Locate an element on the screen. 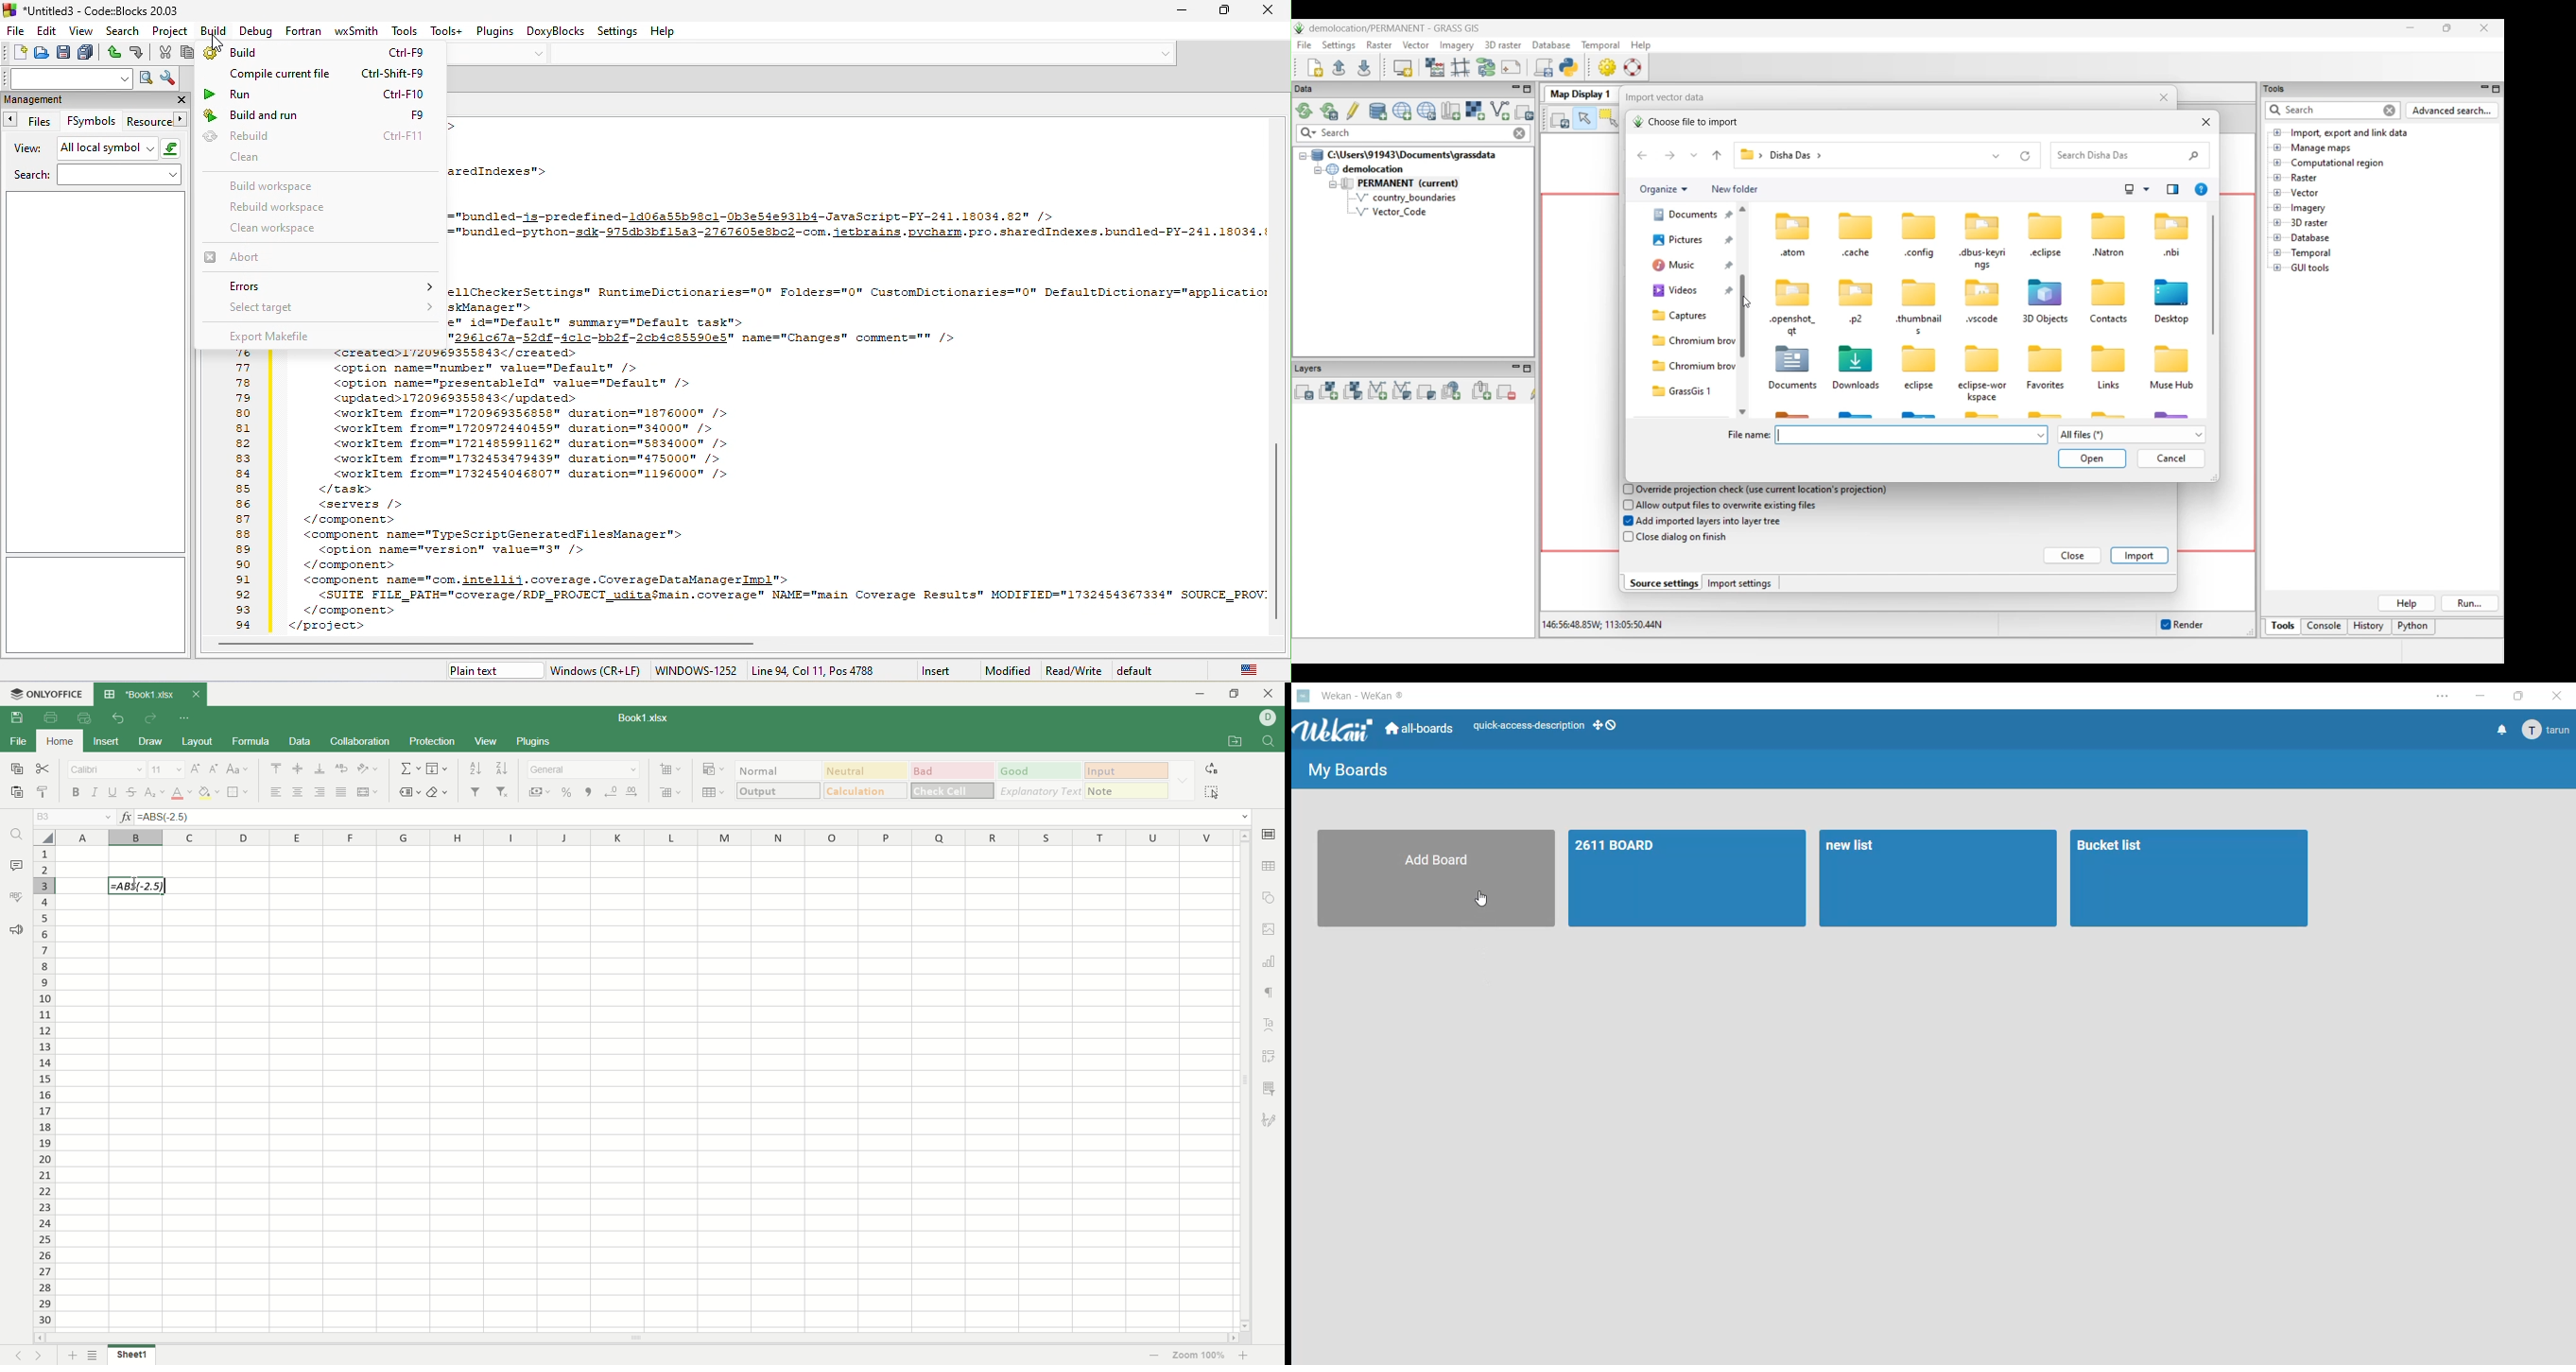 This screenshot has width=2576, height=1372. column name is located at coordinates (645, 838).